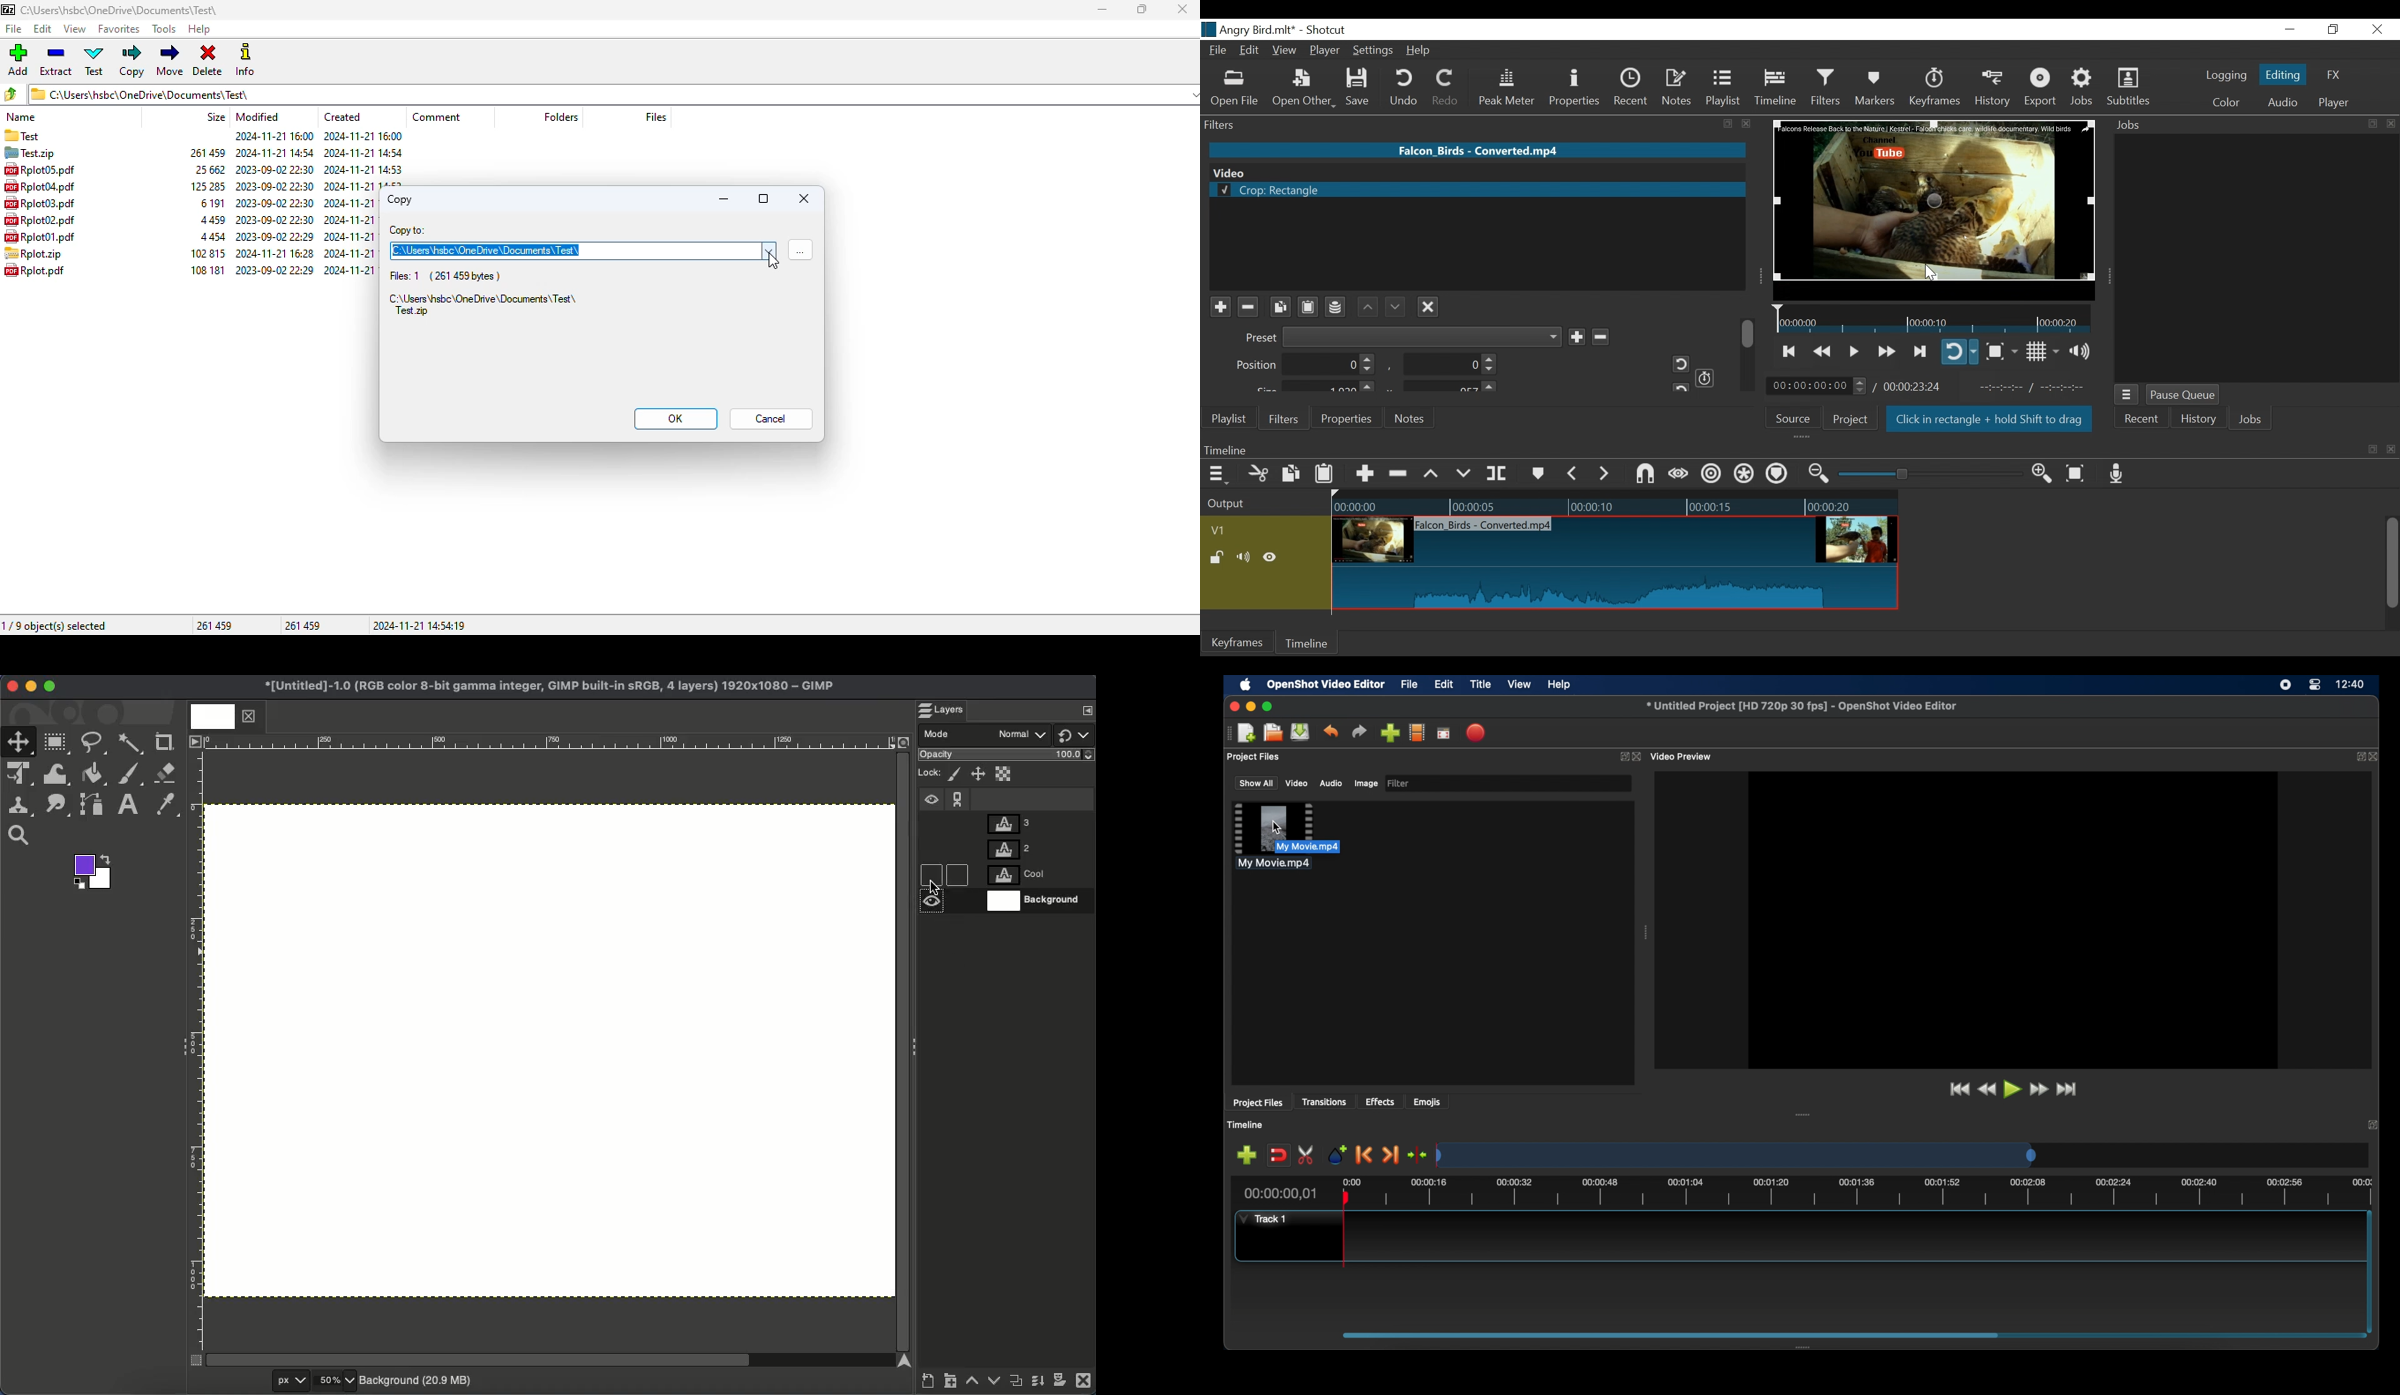  I want to click on Audio, so click(2282, 104).